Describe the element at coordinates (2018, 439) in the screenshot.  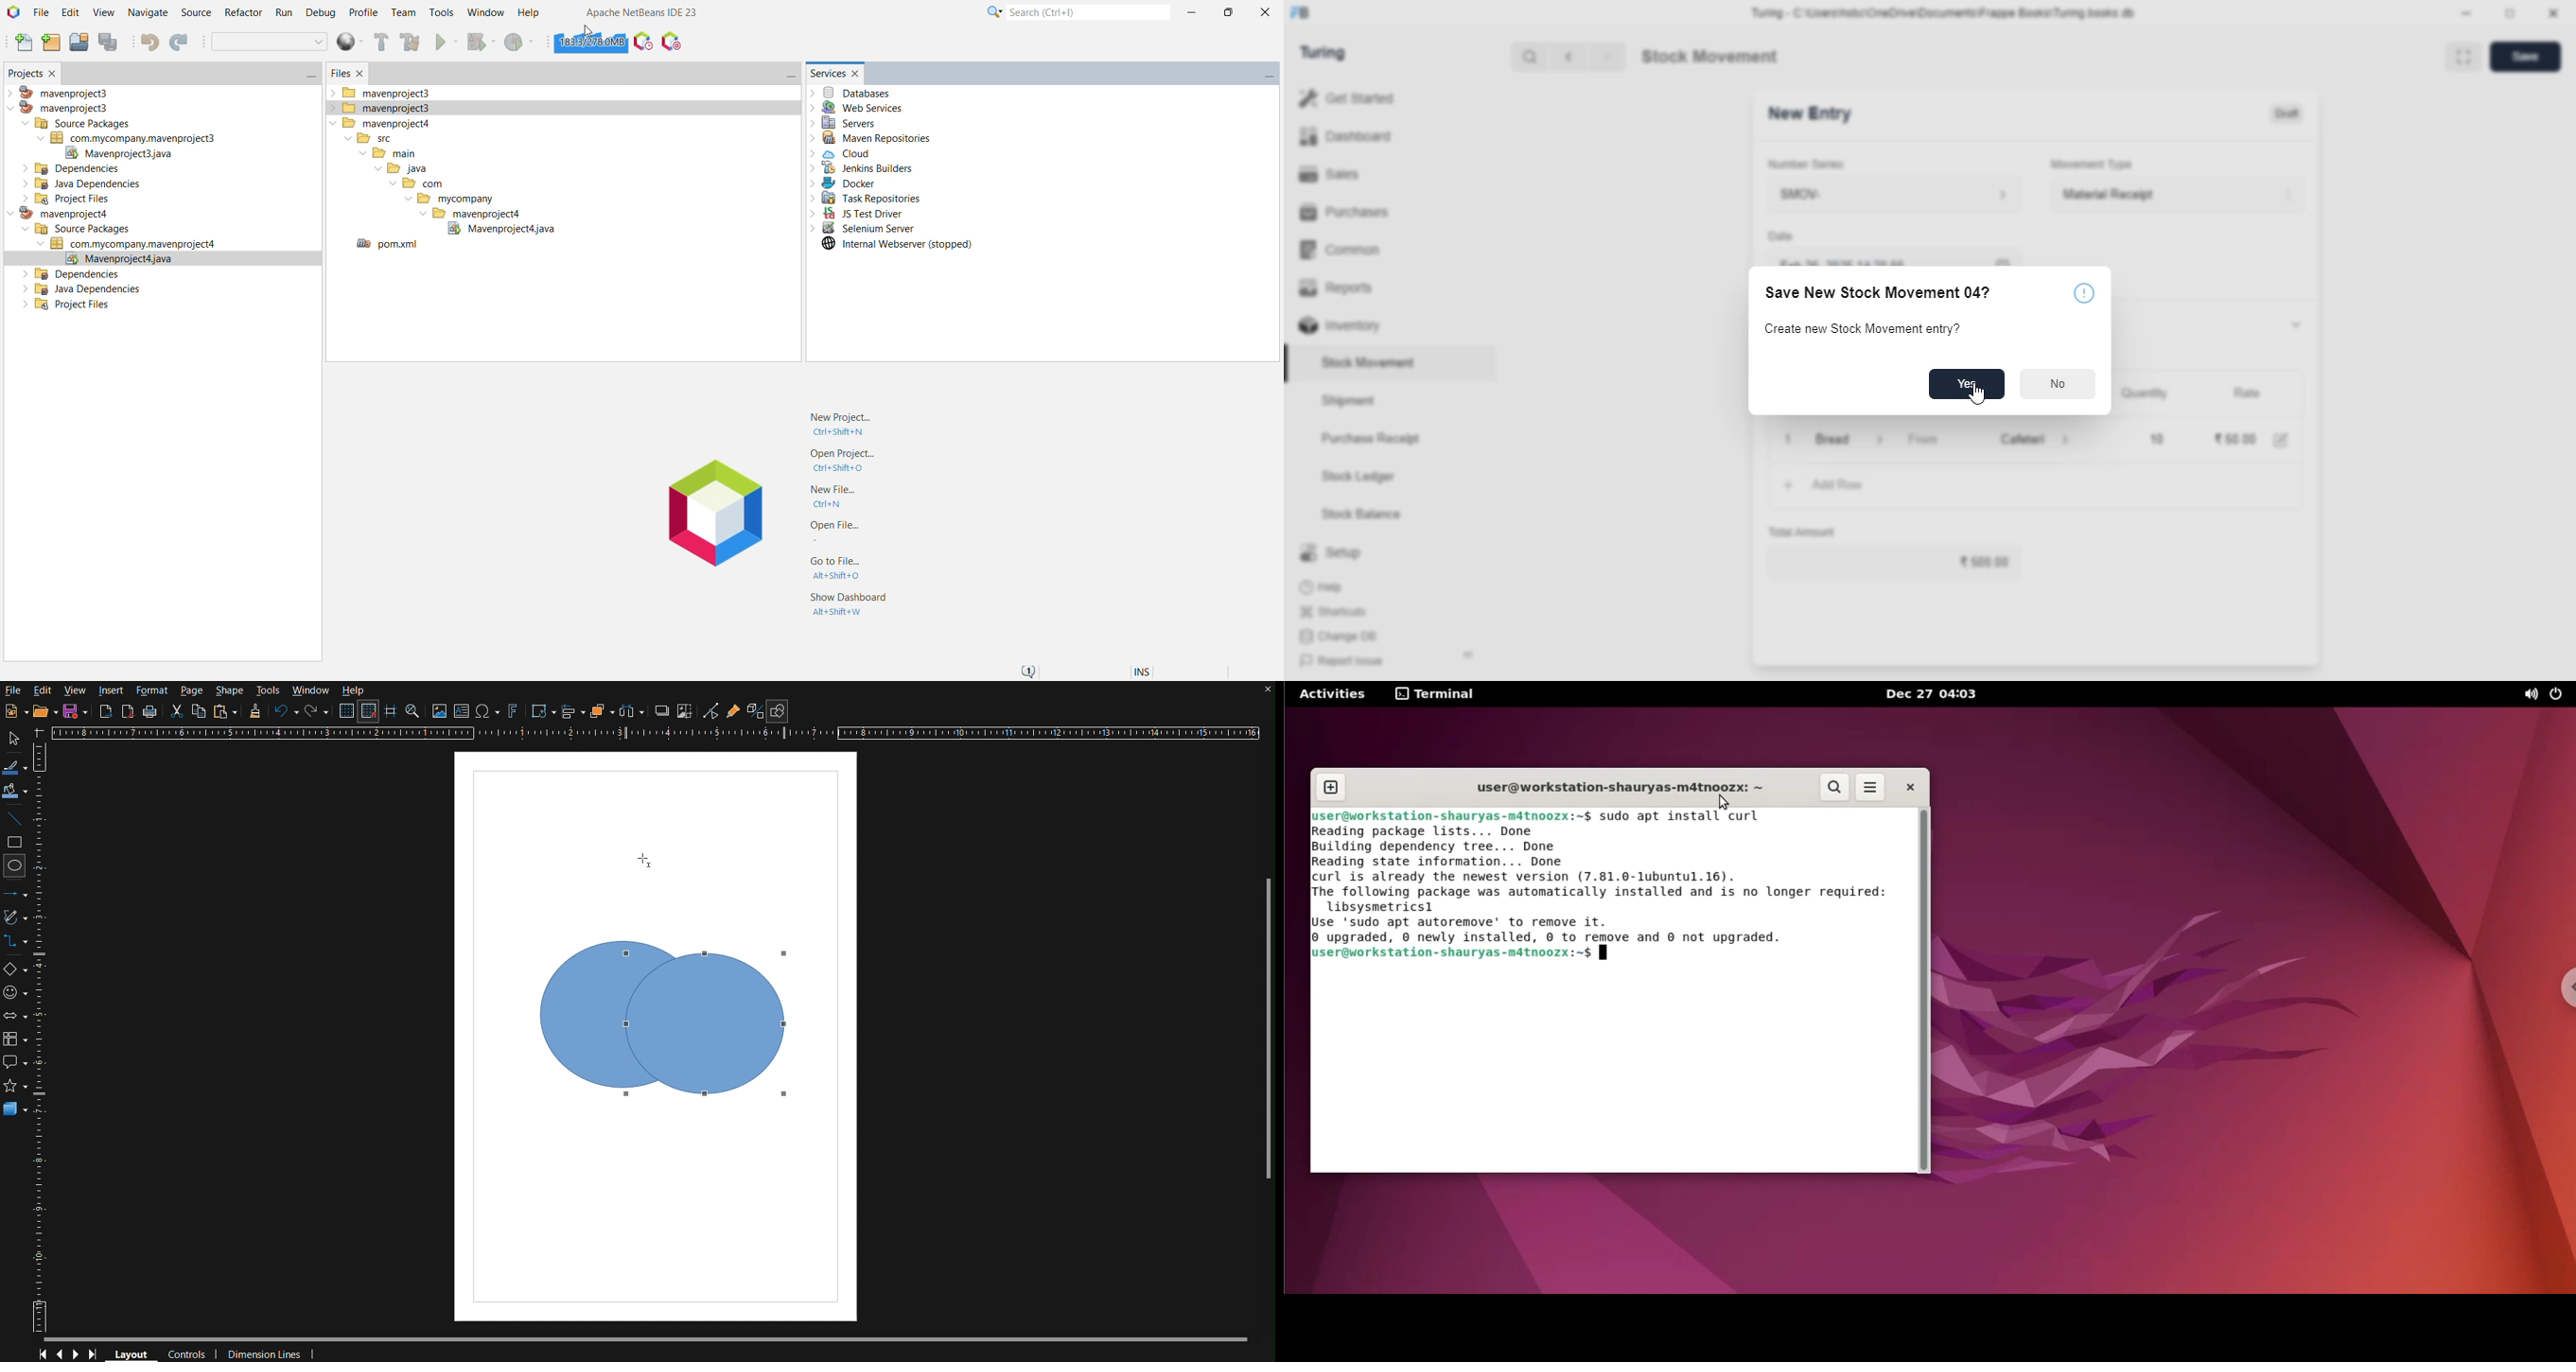
I see `cafeteria` at that location.